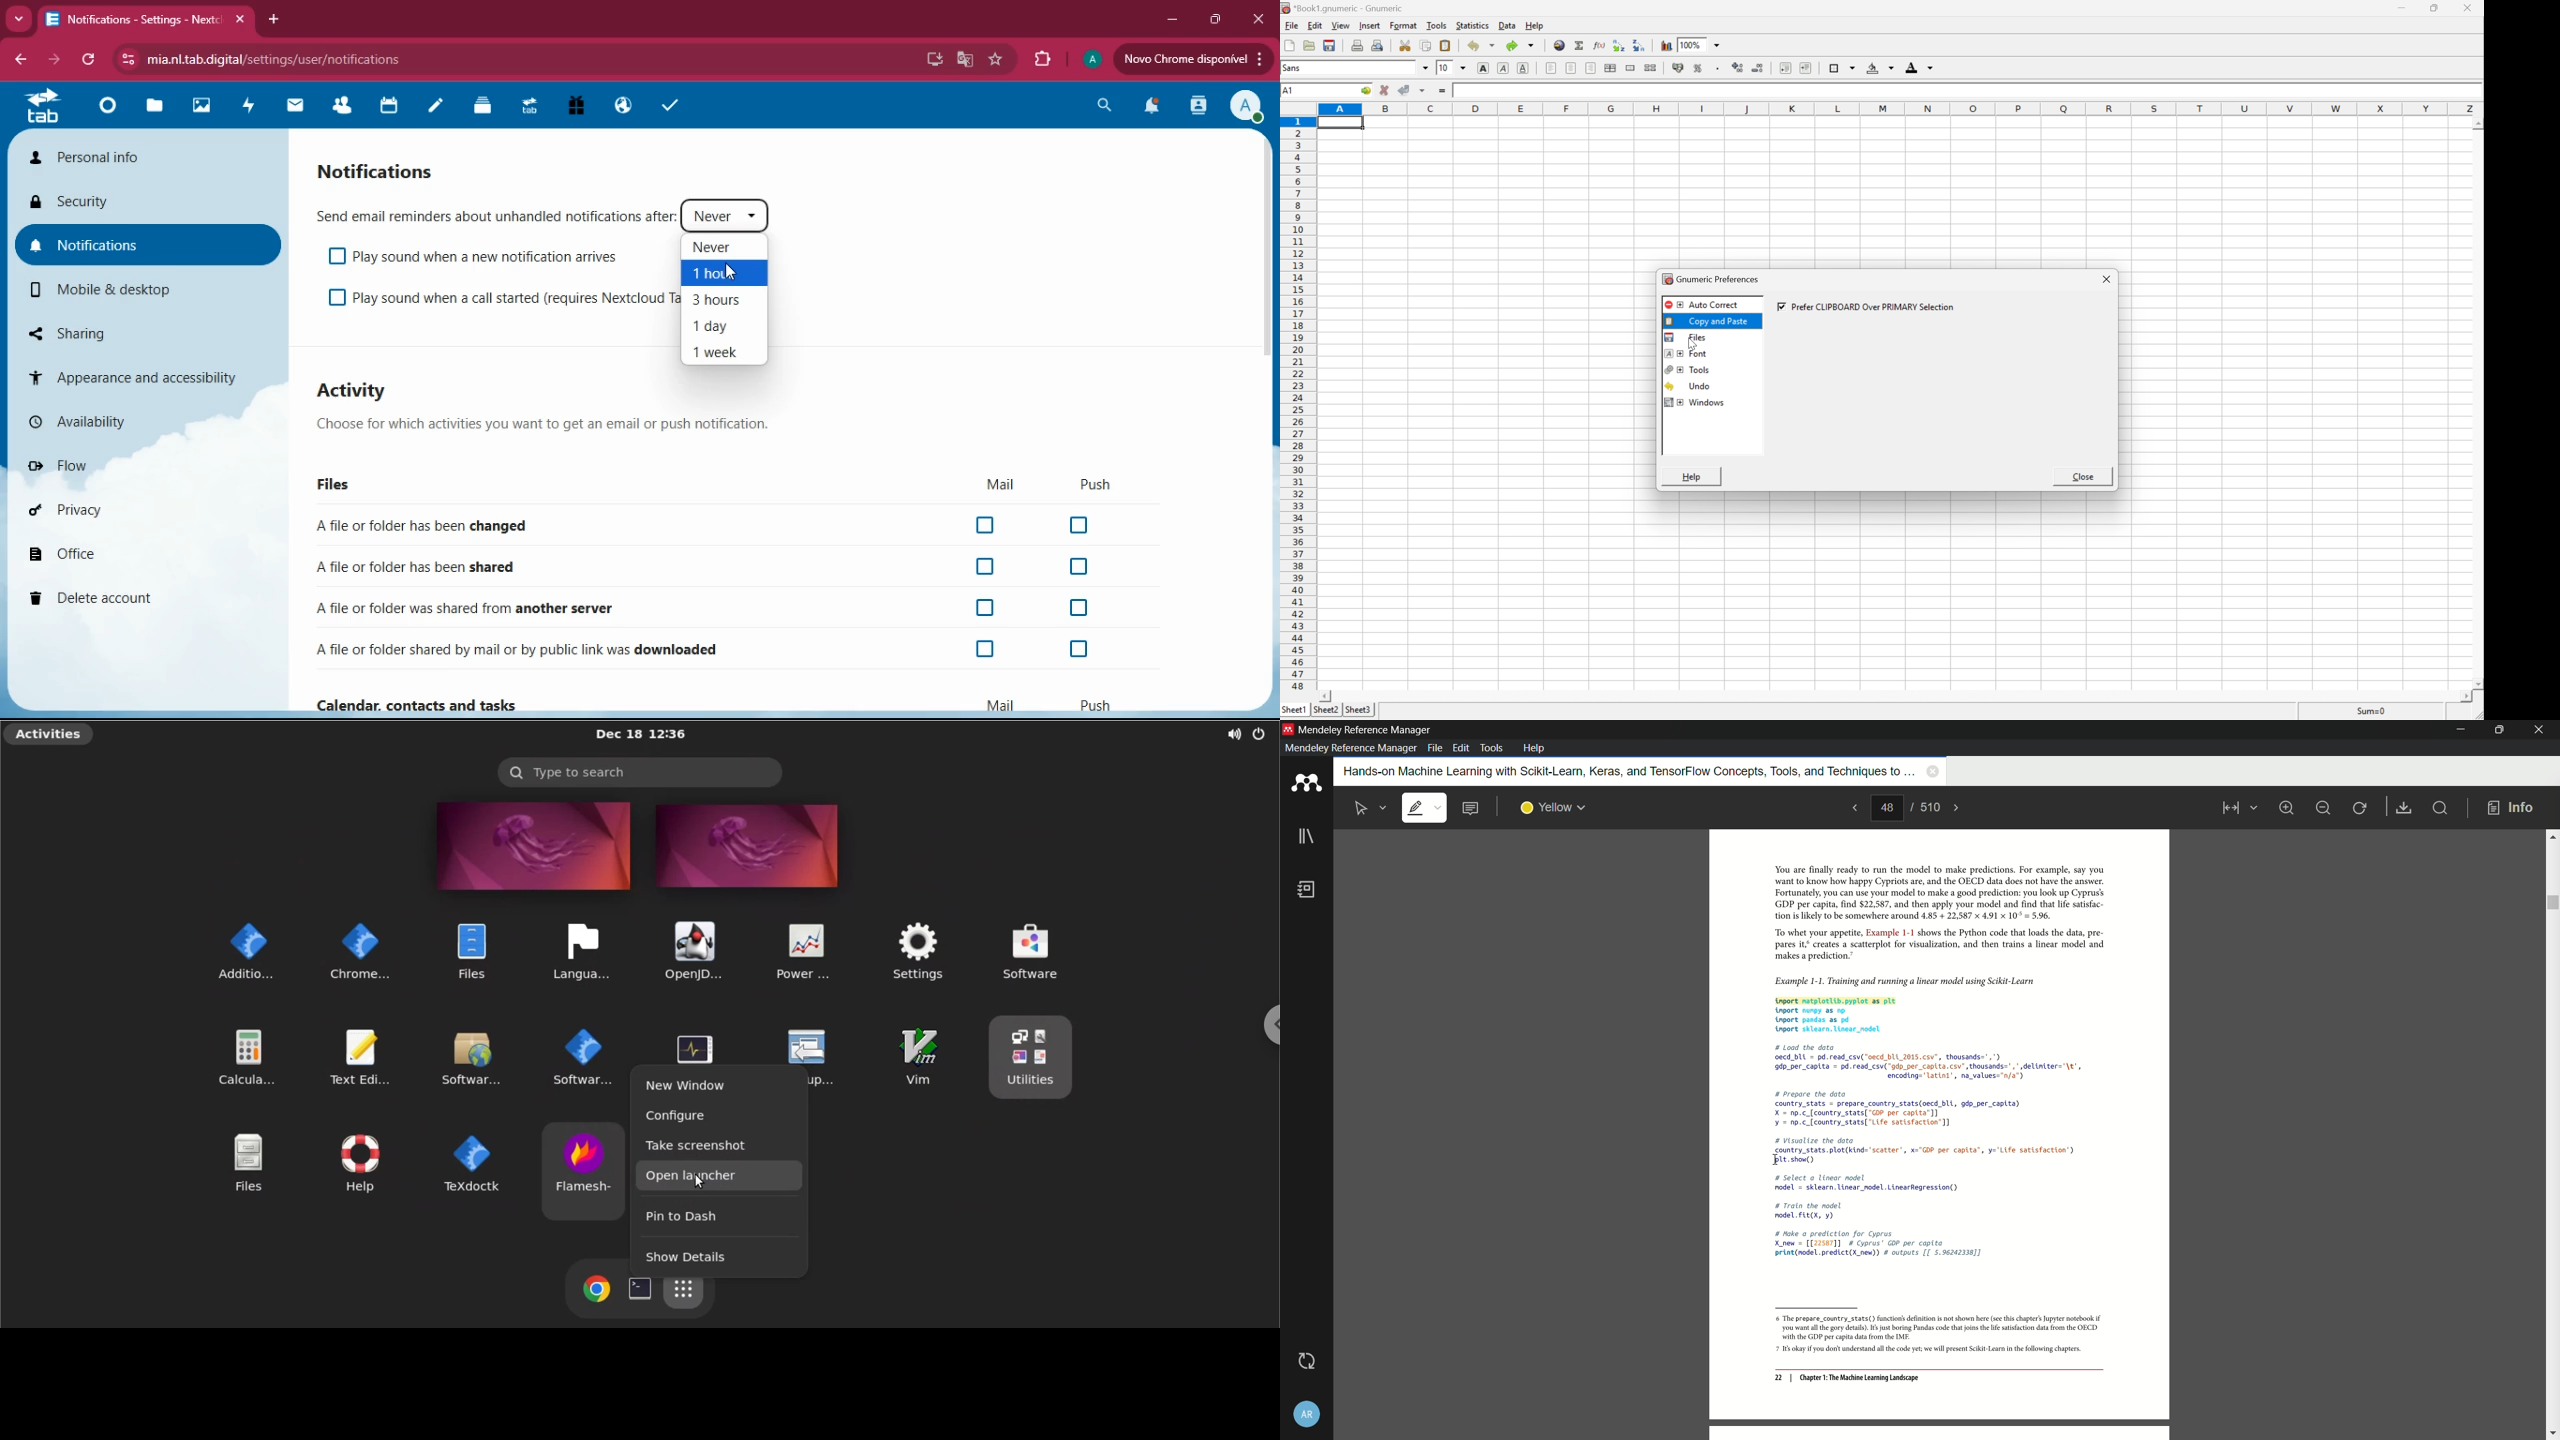 The width and height of the screenshot is (2576, 1456). What do you see at coordinates (1882, 68) in the screenshot?
I see `background color` at bounding box center [1882, 68].